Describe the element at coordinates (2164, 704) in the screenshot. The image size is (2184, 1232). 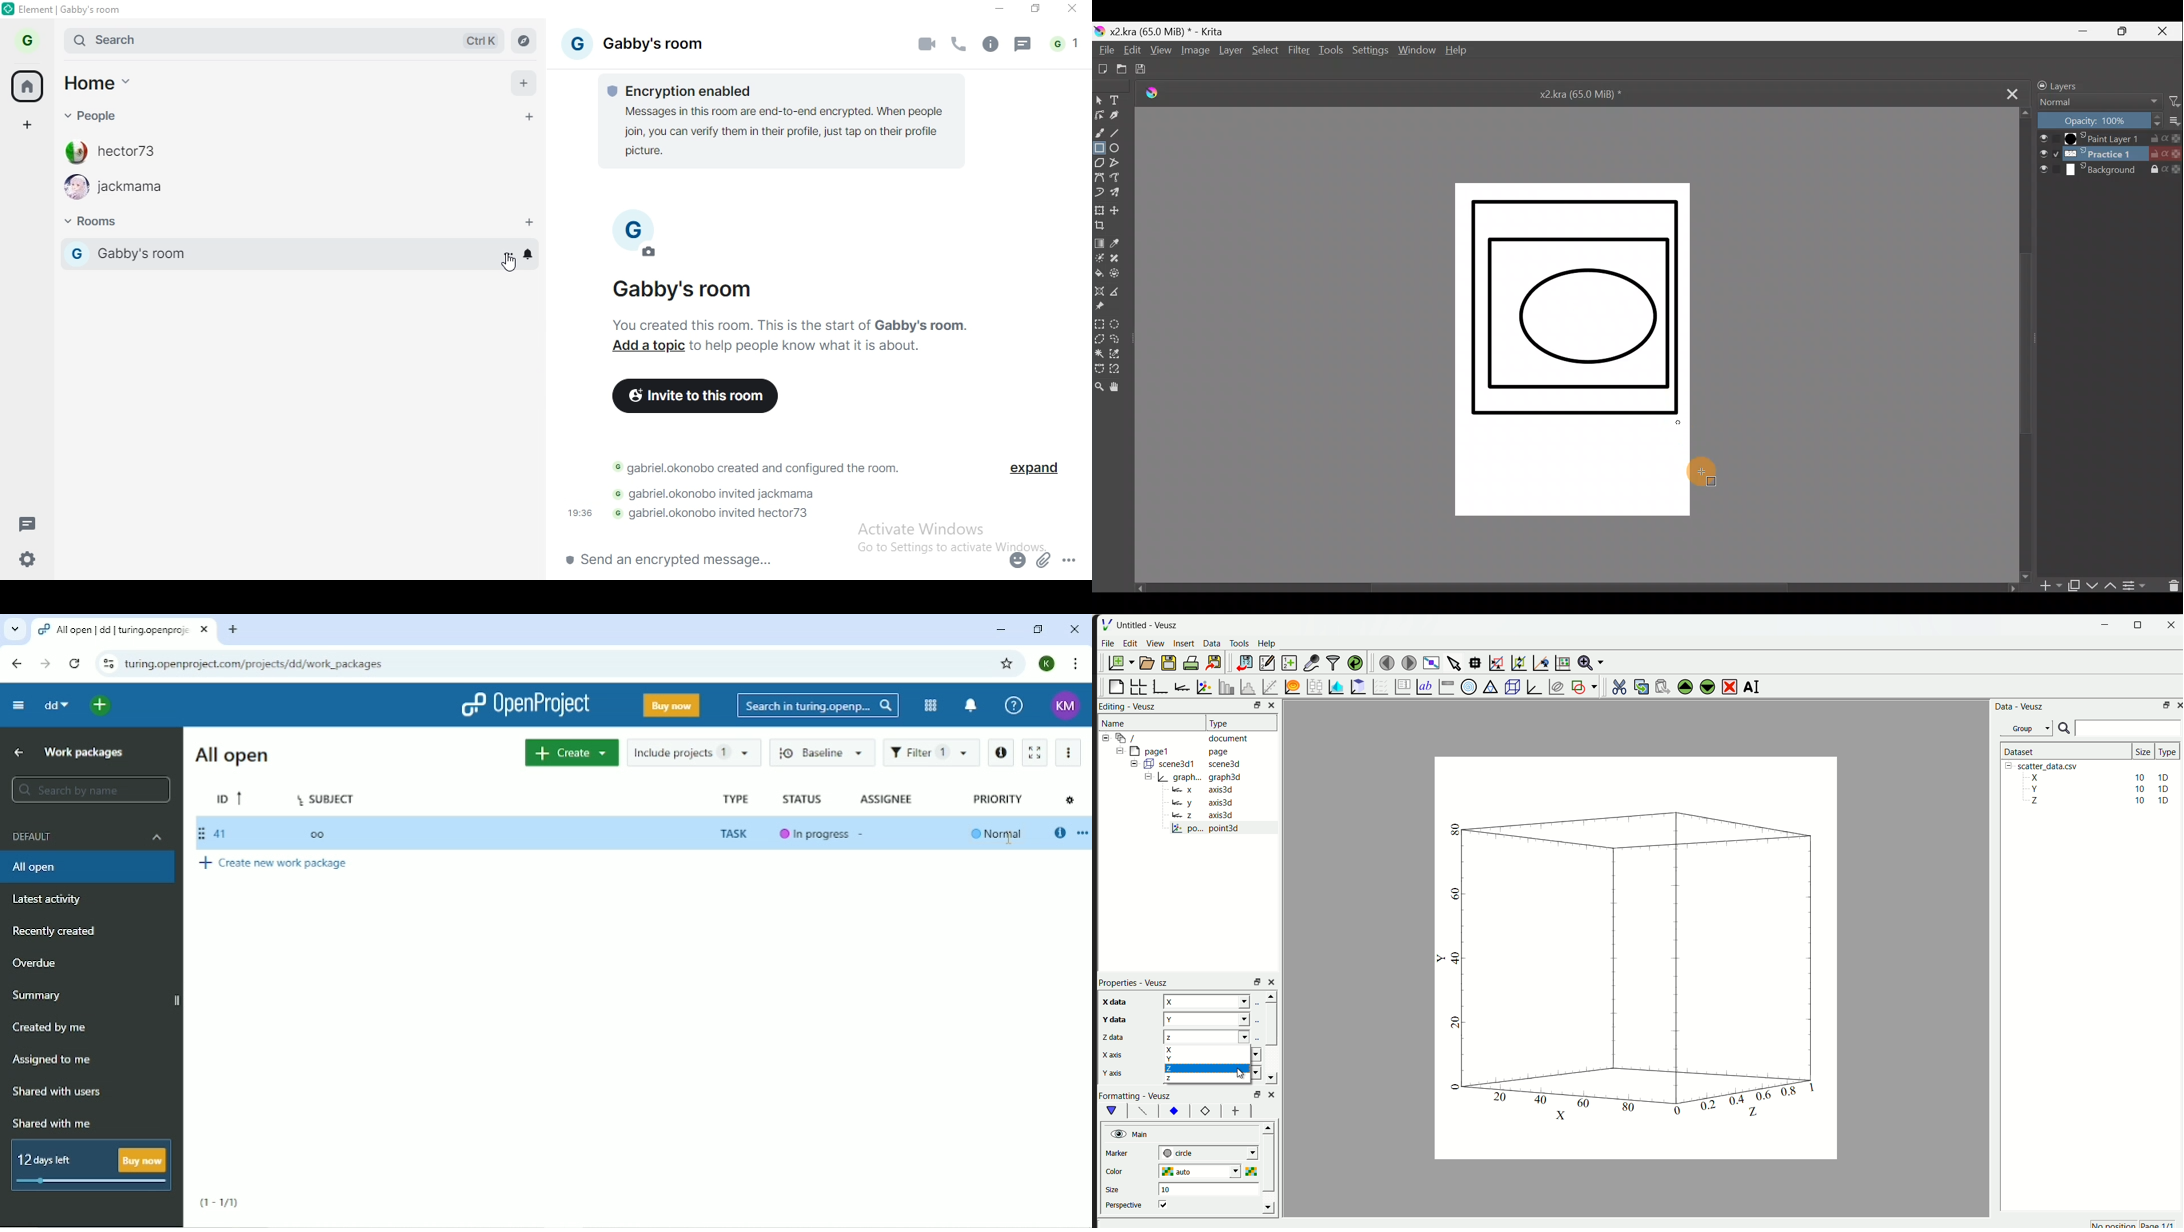
I see `maximize` at that location.